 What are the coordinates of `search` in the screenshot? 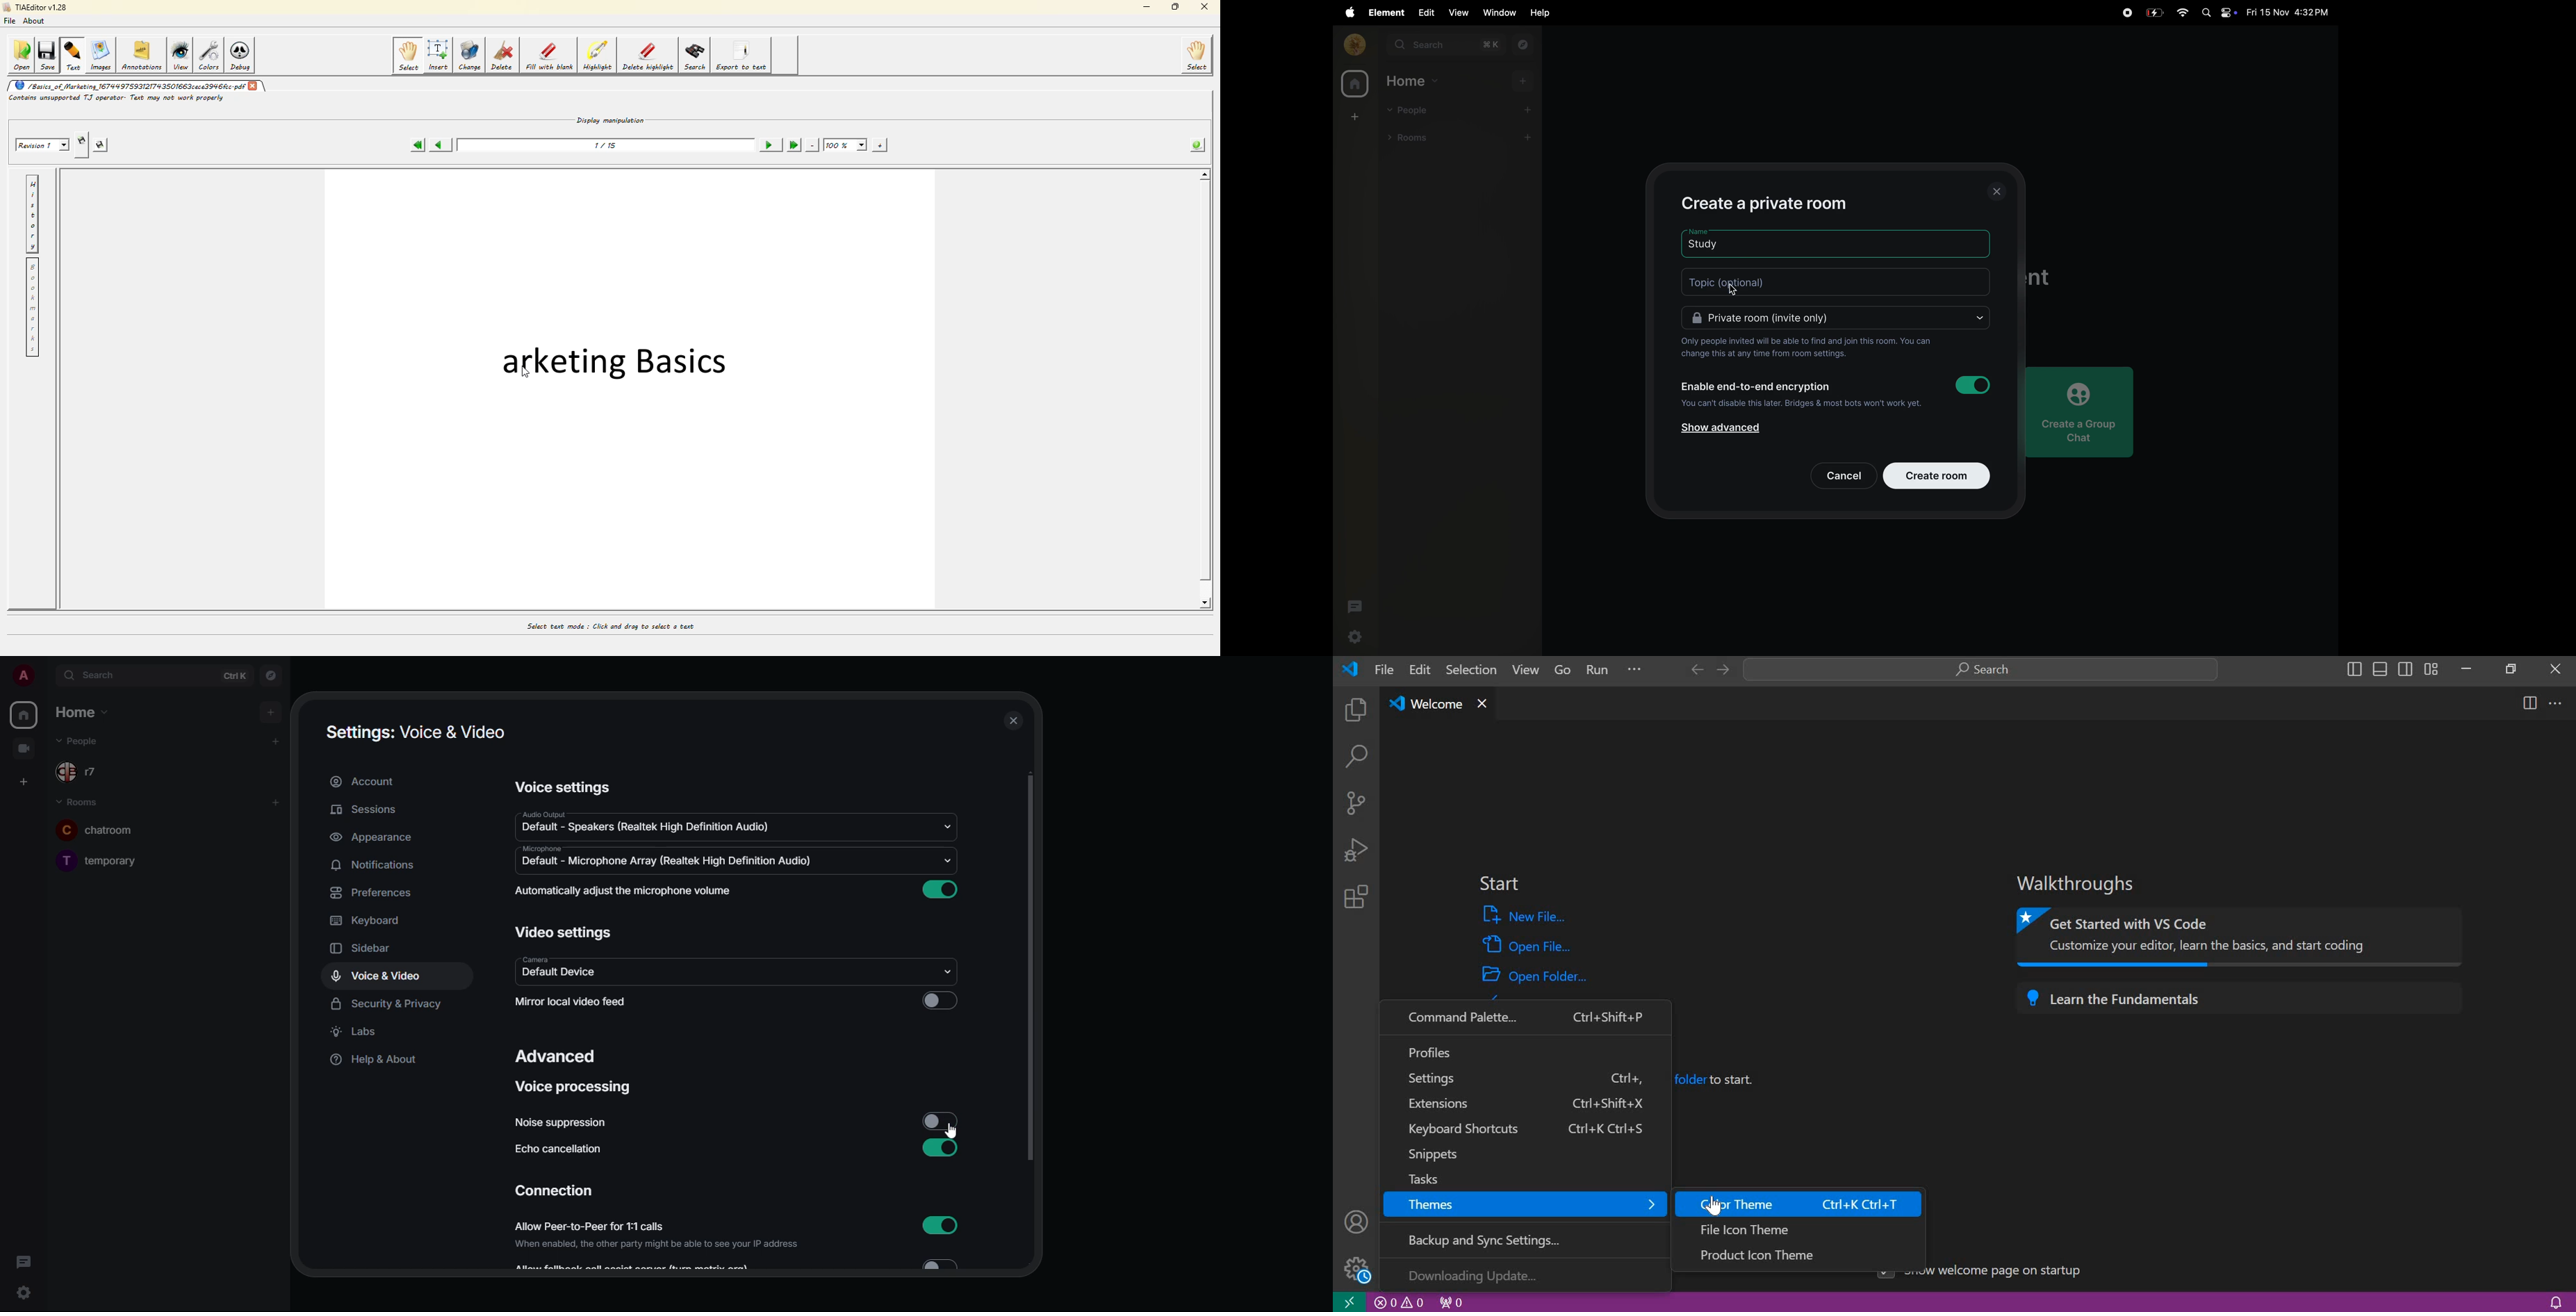 It's located at (102, 675).